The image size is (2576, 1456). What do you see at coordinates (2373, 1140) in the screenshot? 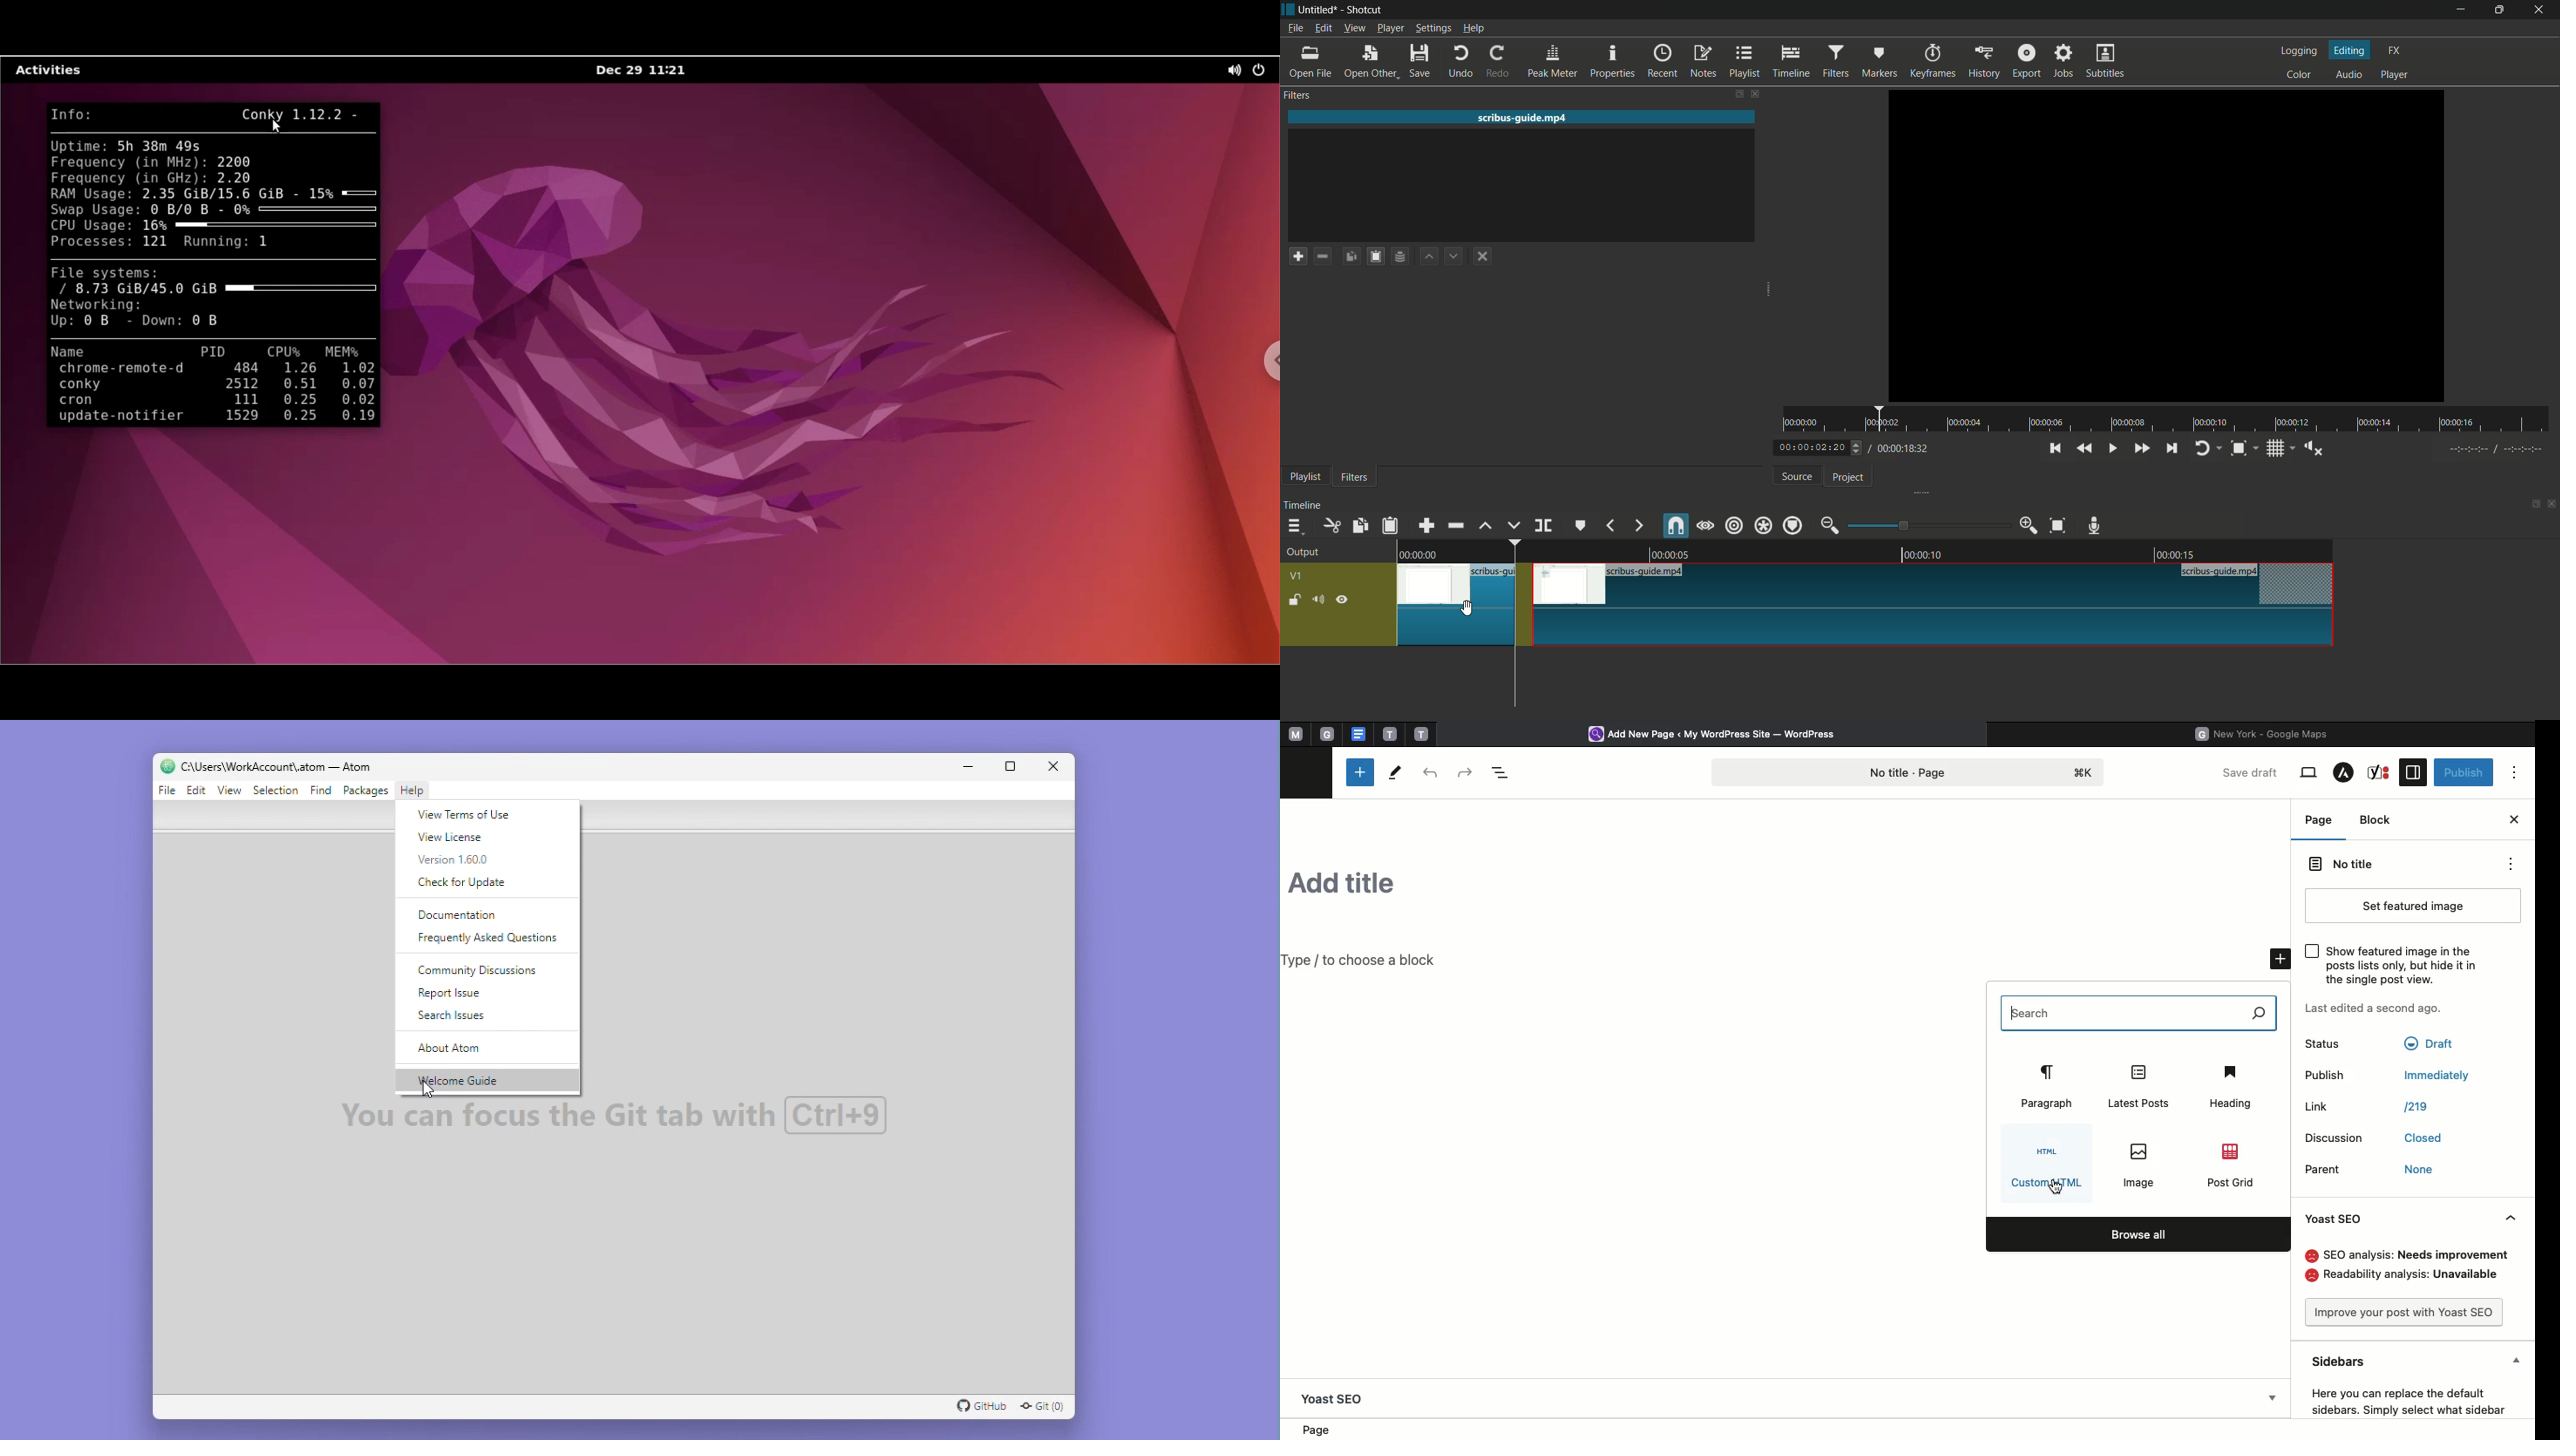
I see `Discussion` at bounding box center [2373, 1140].